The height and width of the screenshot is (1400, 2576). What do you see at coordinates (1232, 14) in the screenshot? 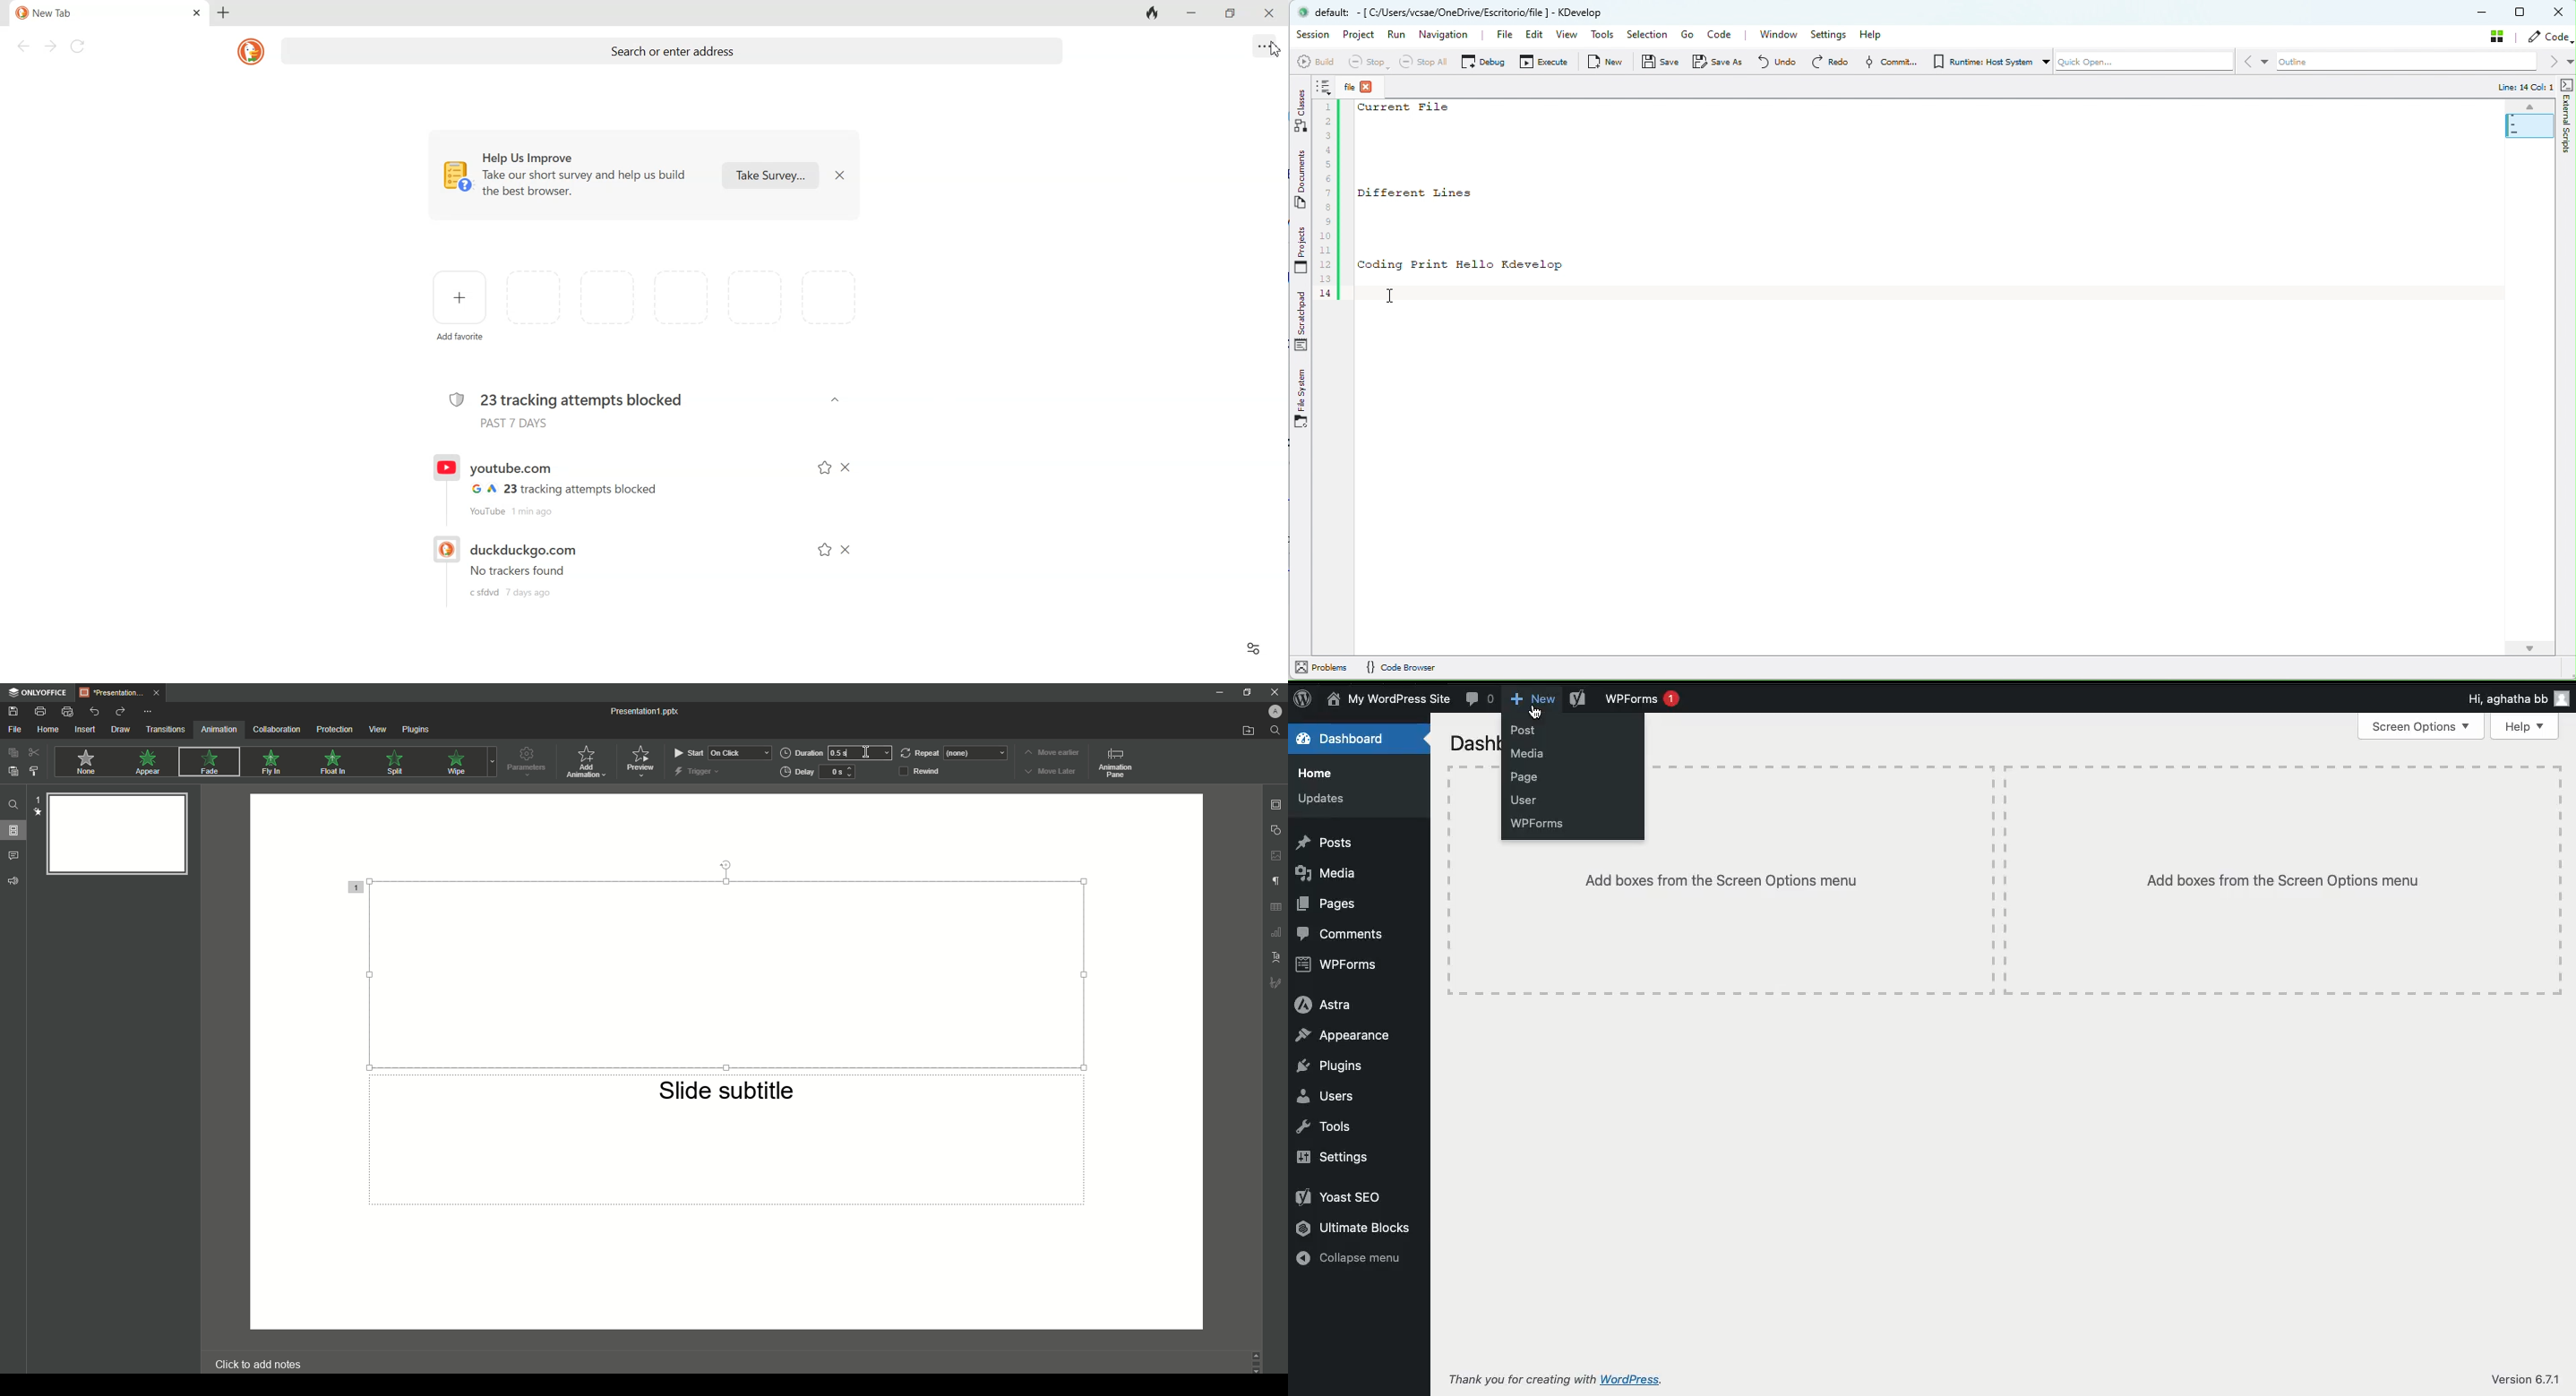
I see `Maximize` at bounding box center [1232, 14].